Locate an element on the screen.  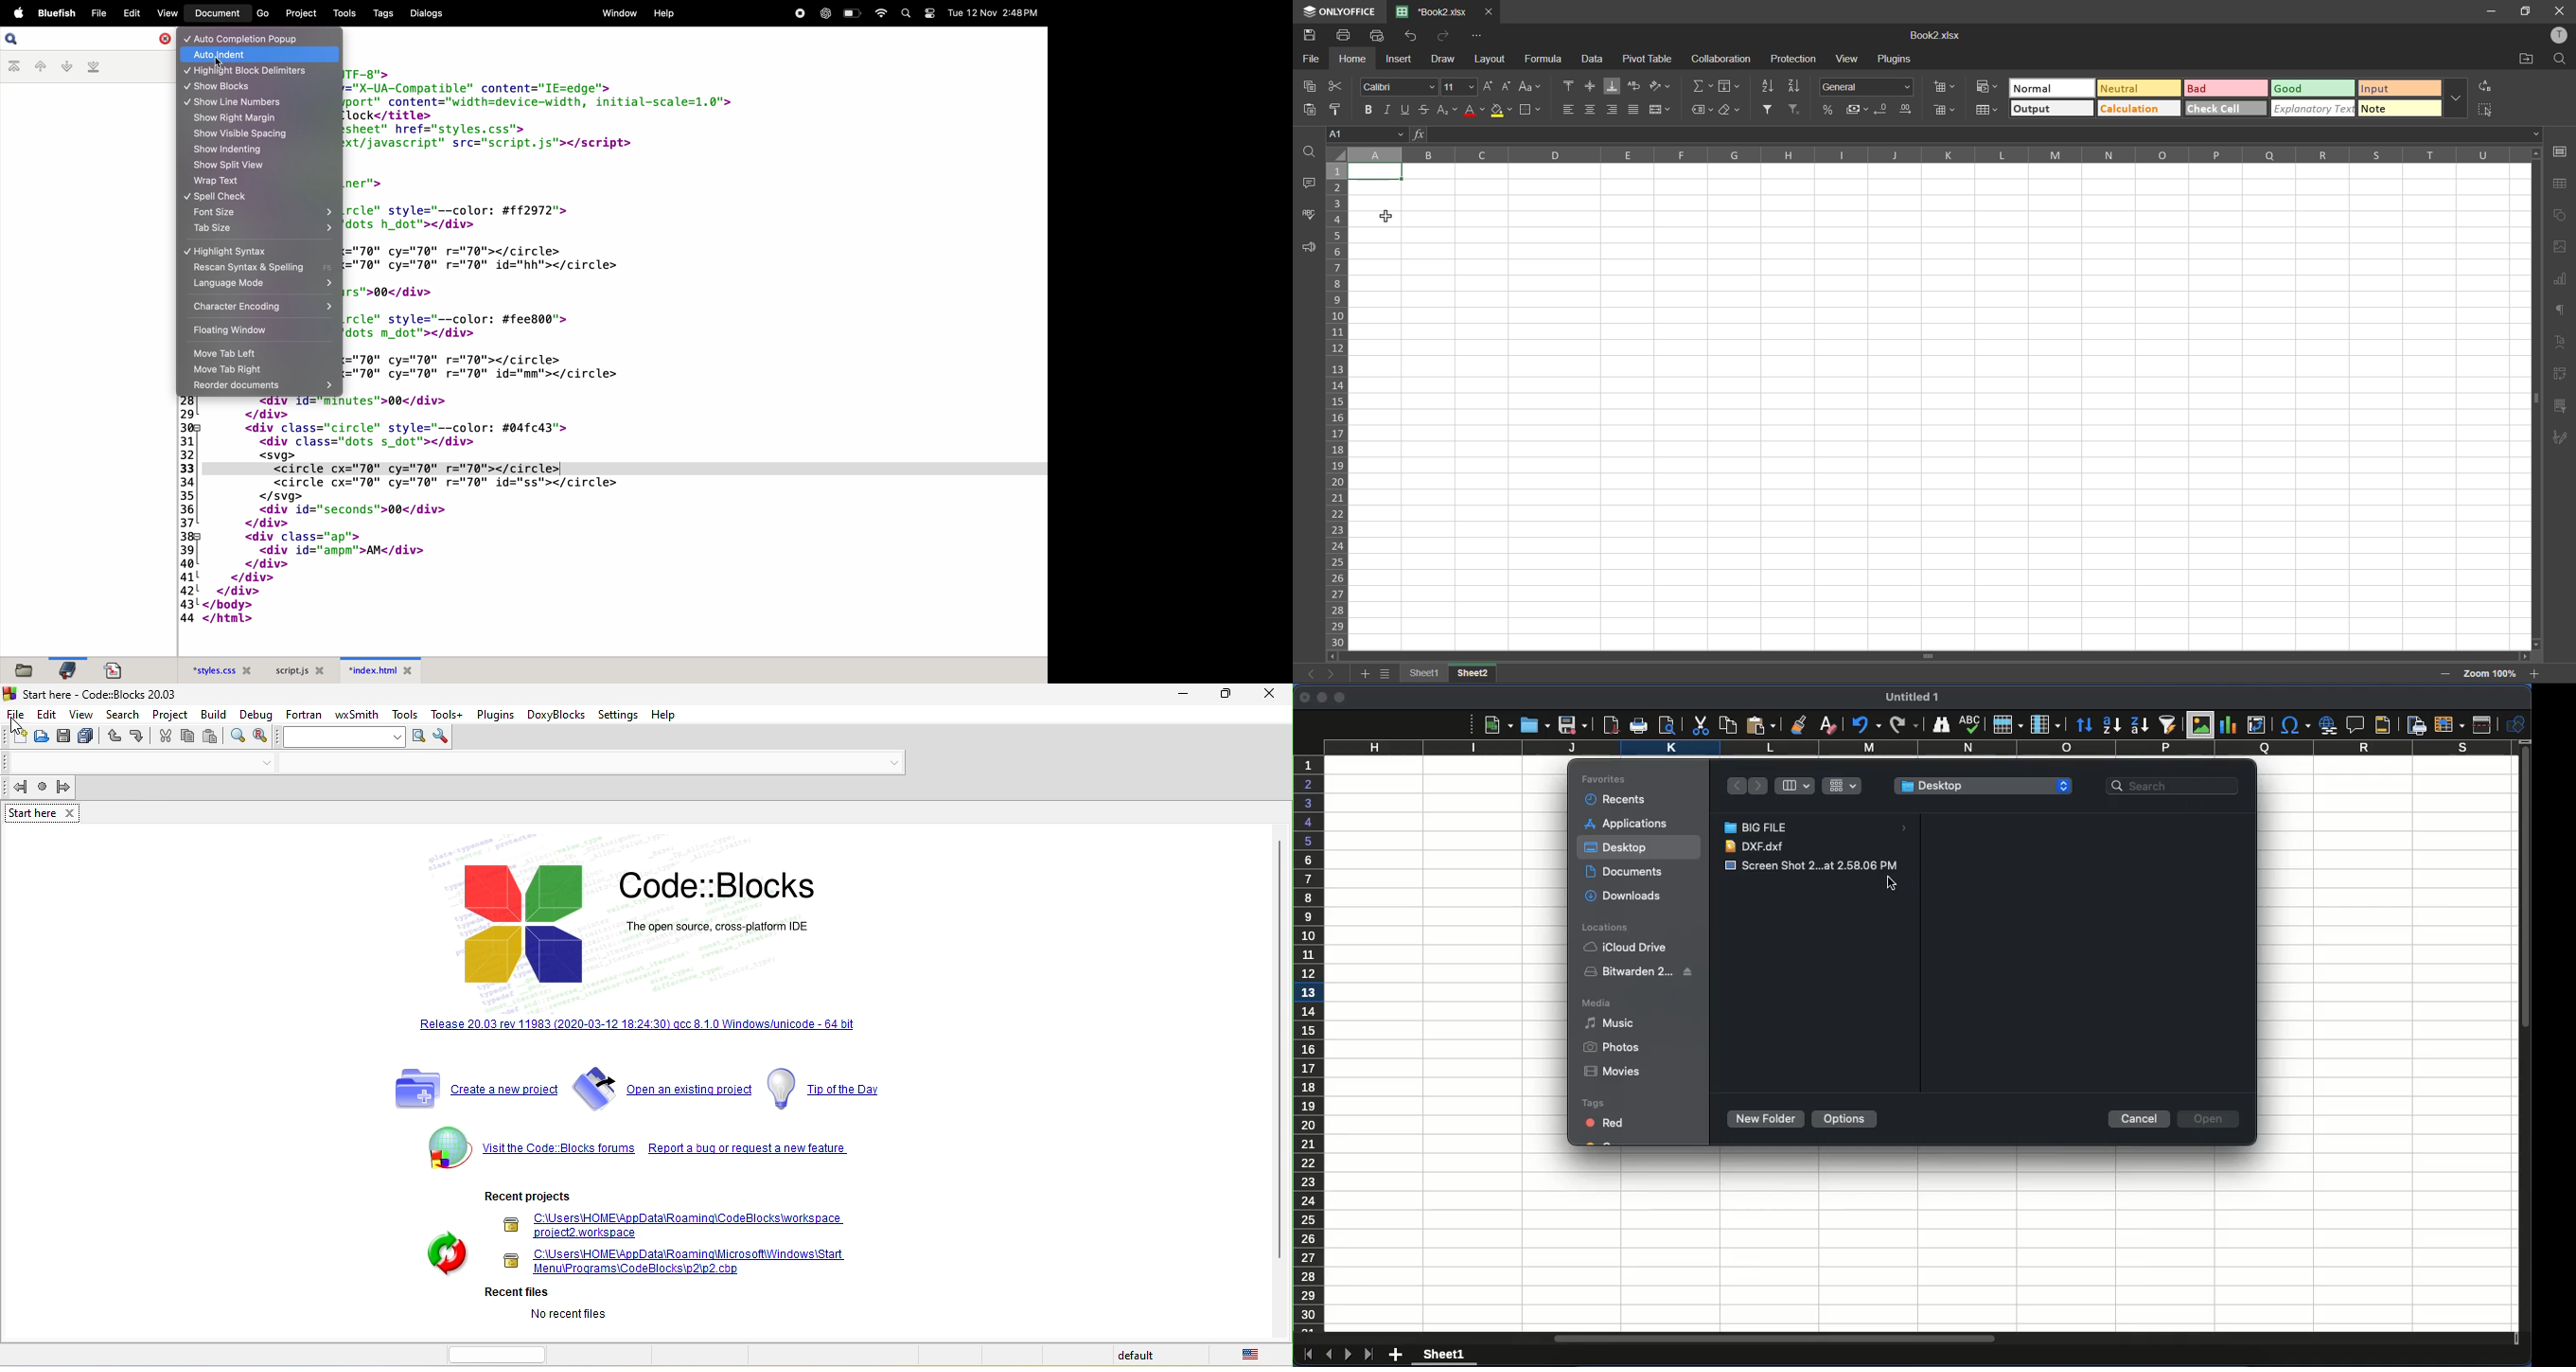
view is located at coordinates (1848, 59).